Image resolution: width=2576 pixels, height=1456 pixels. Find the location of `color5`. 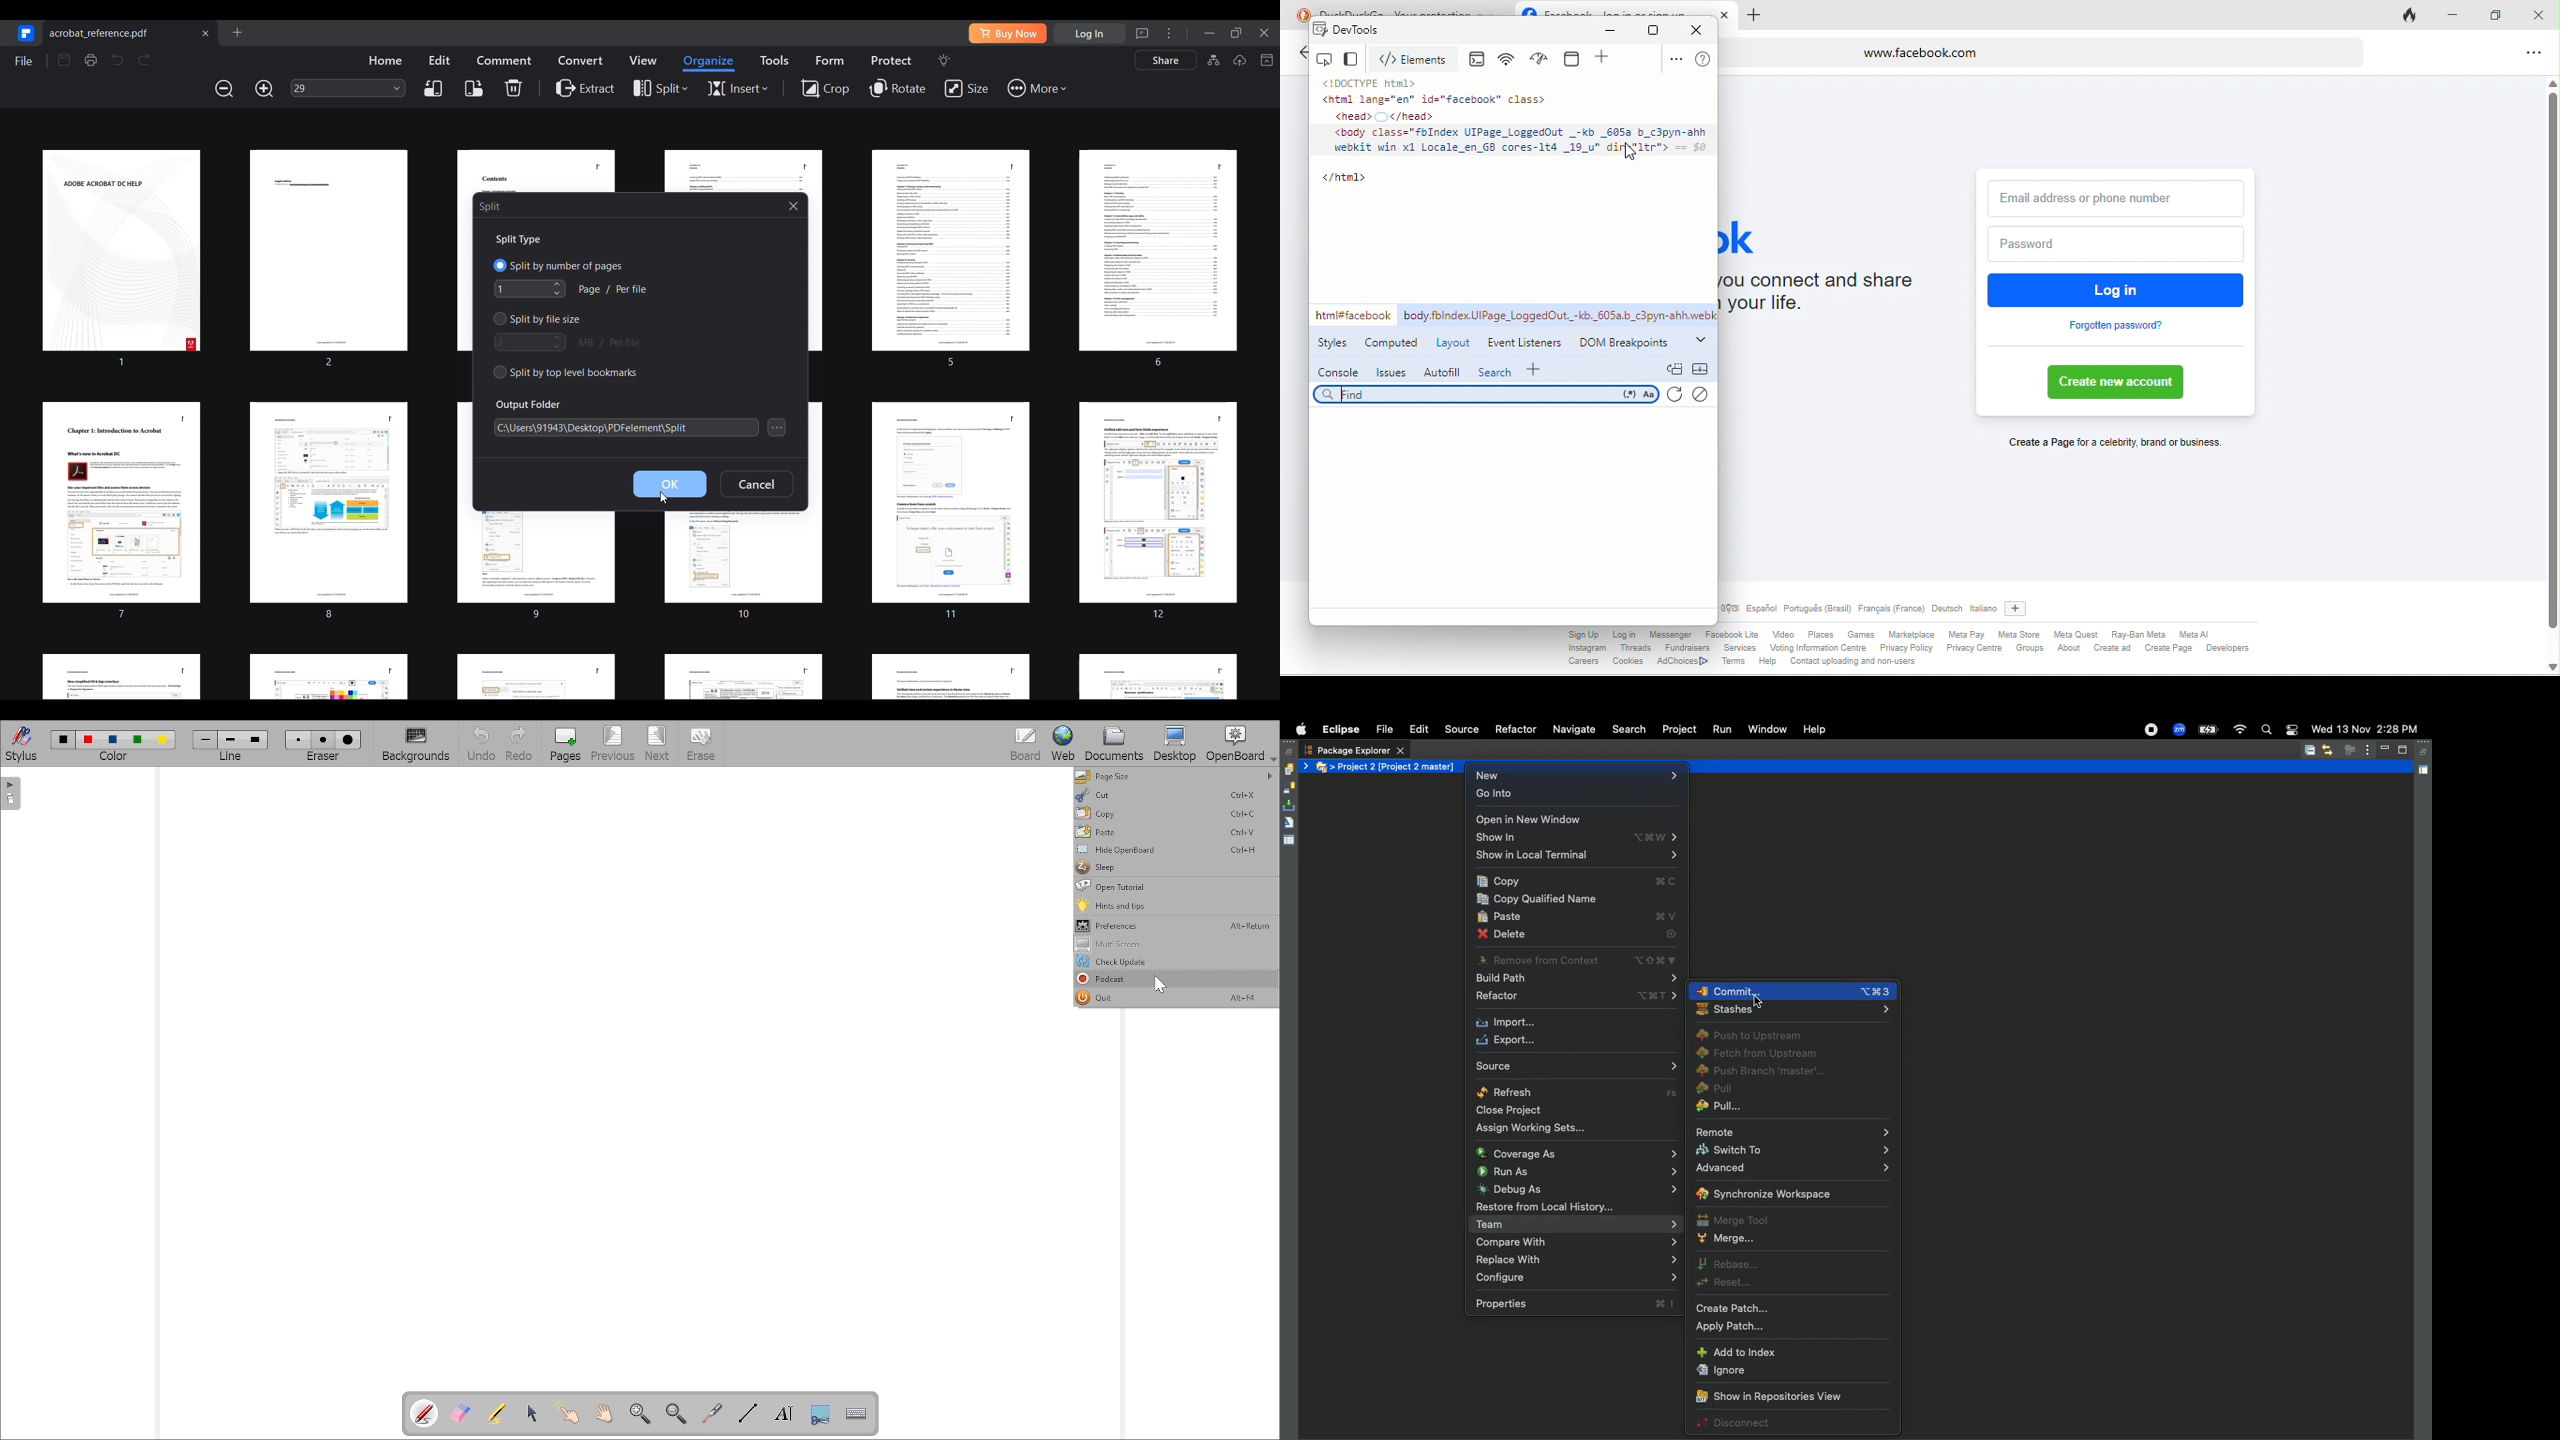

color5 is located at coordinates (163, 740).